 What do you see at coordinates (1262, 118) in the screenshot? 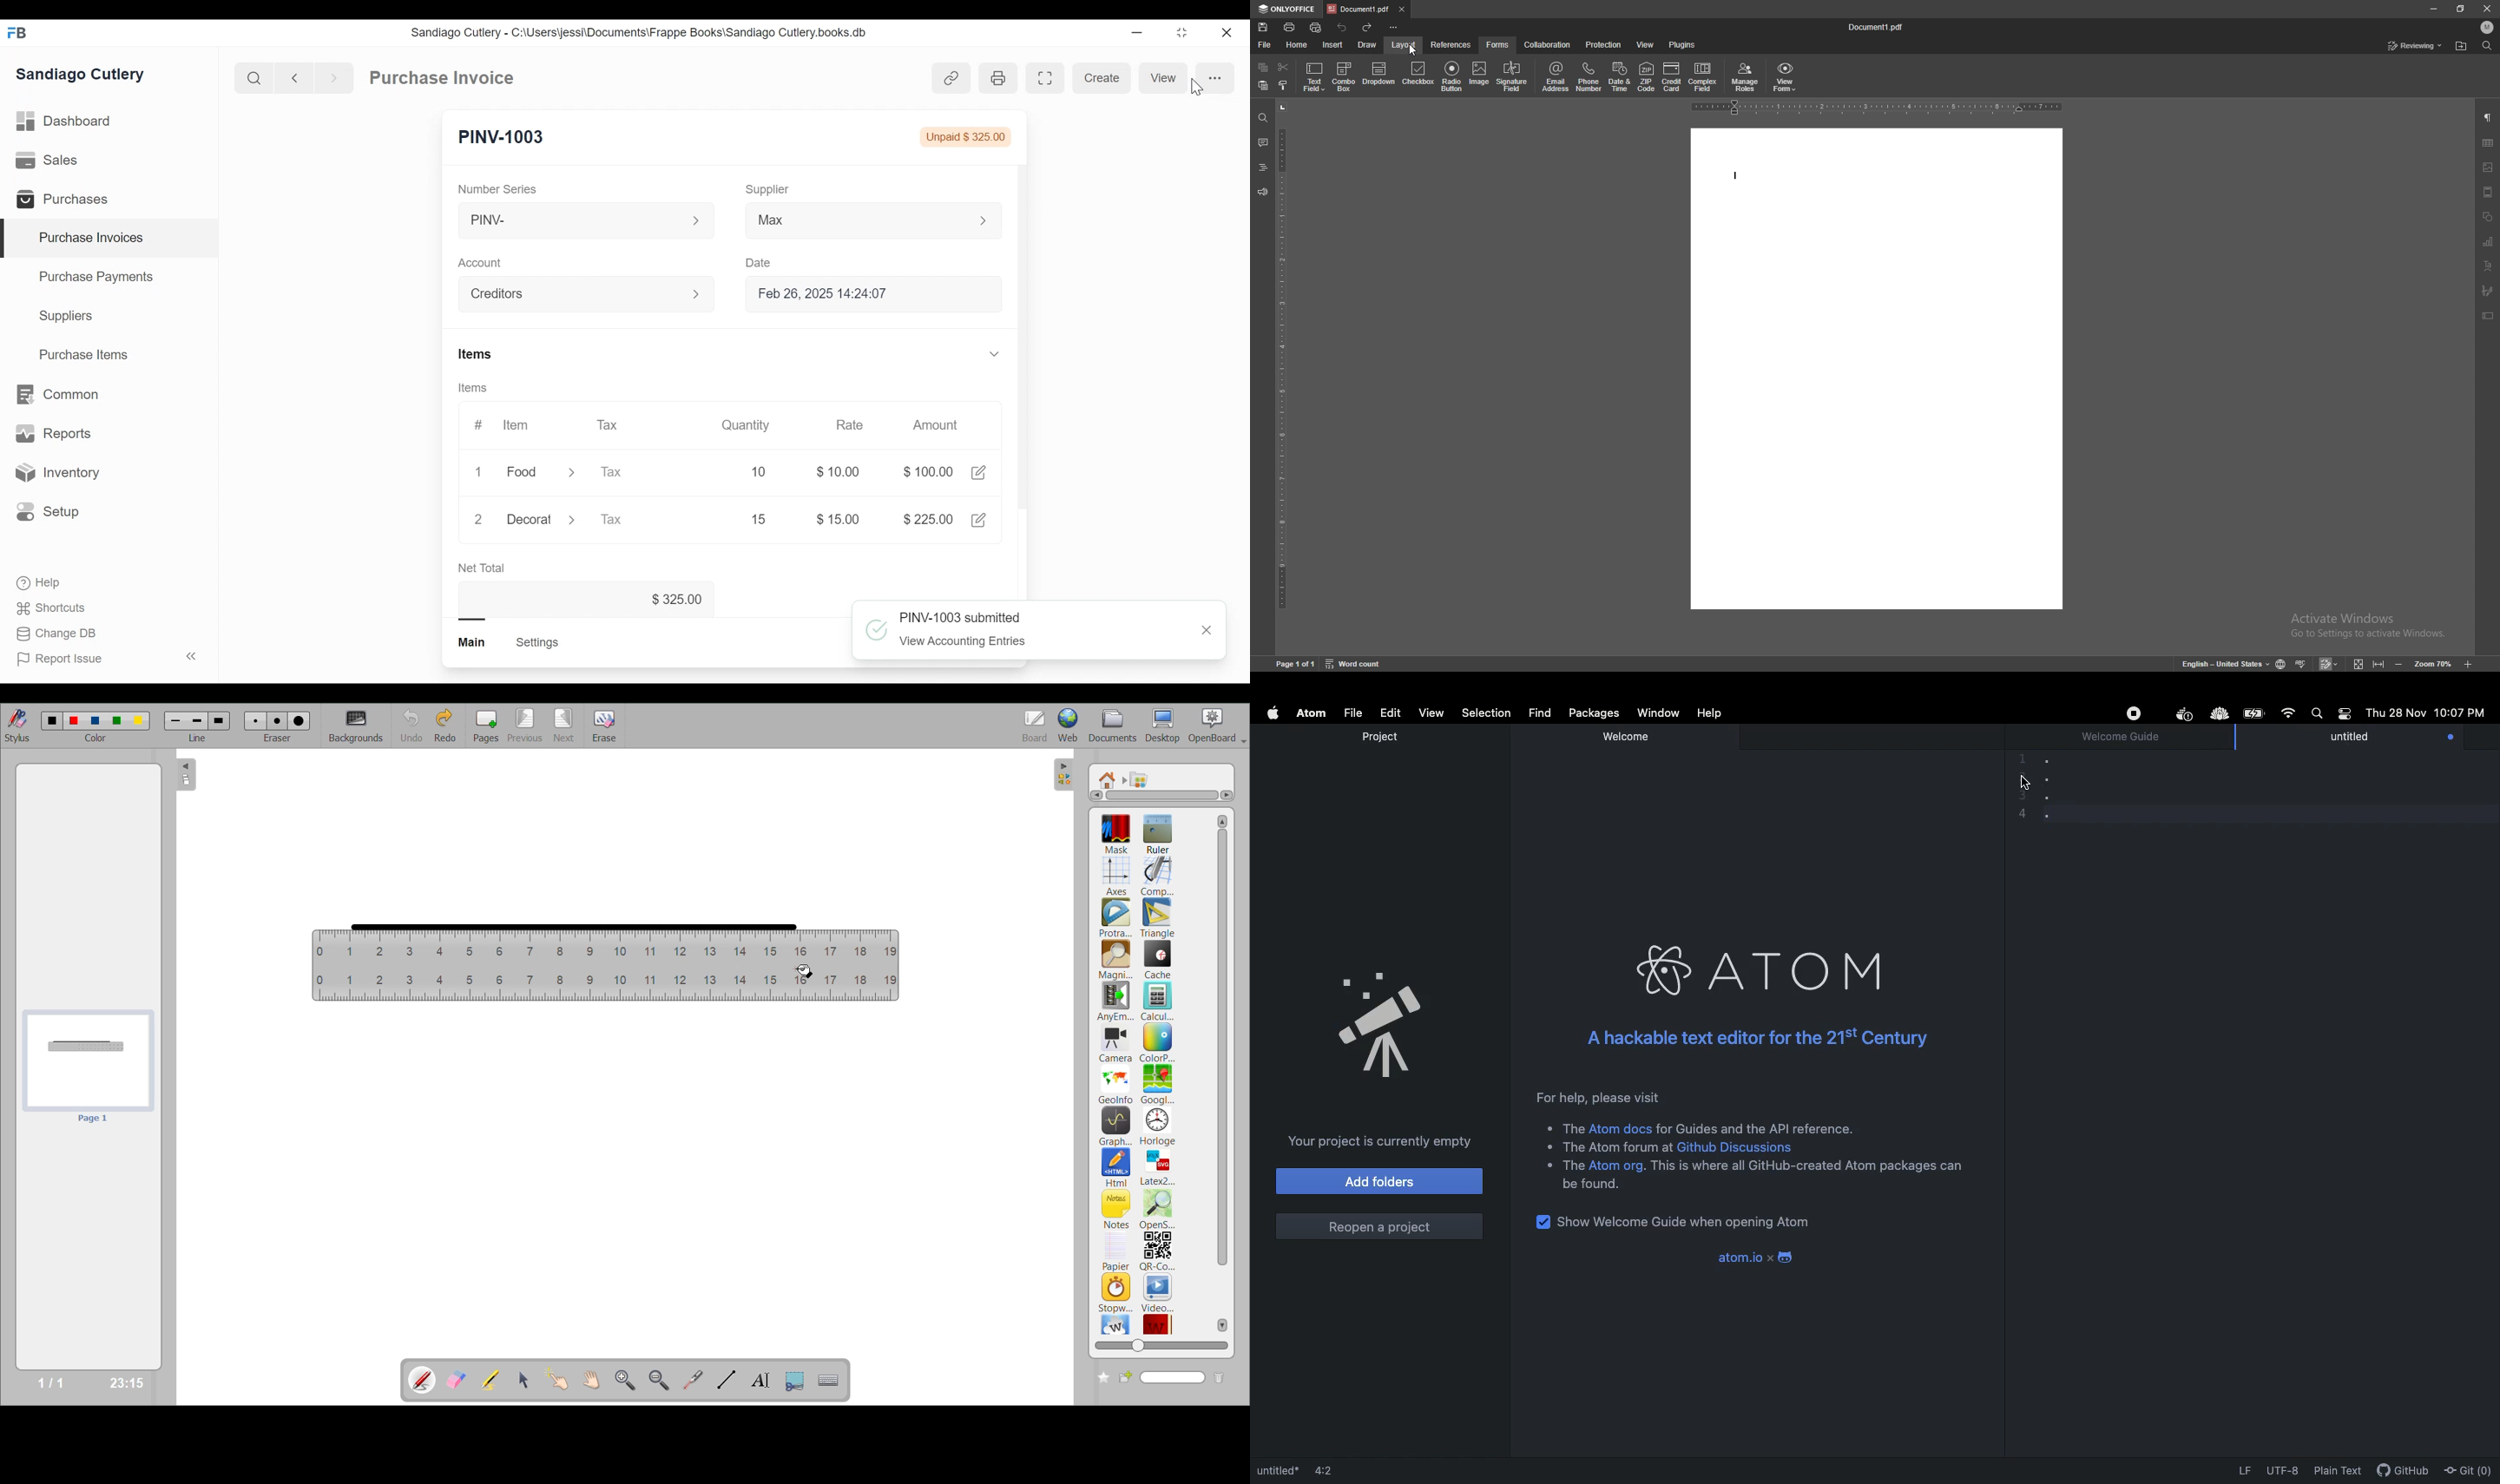
I see `find` at bounding box center [1262, 118].